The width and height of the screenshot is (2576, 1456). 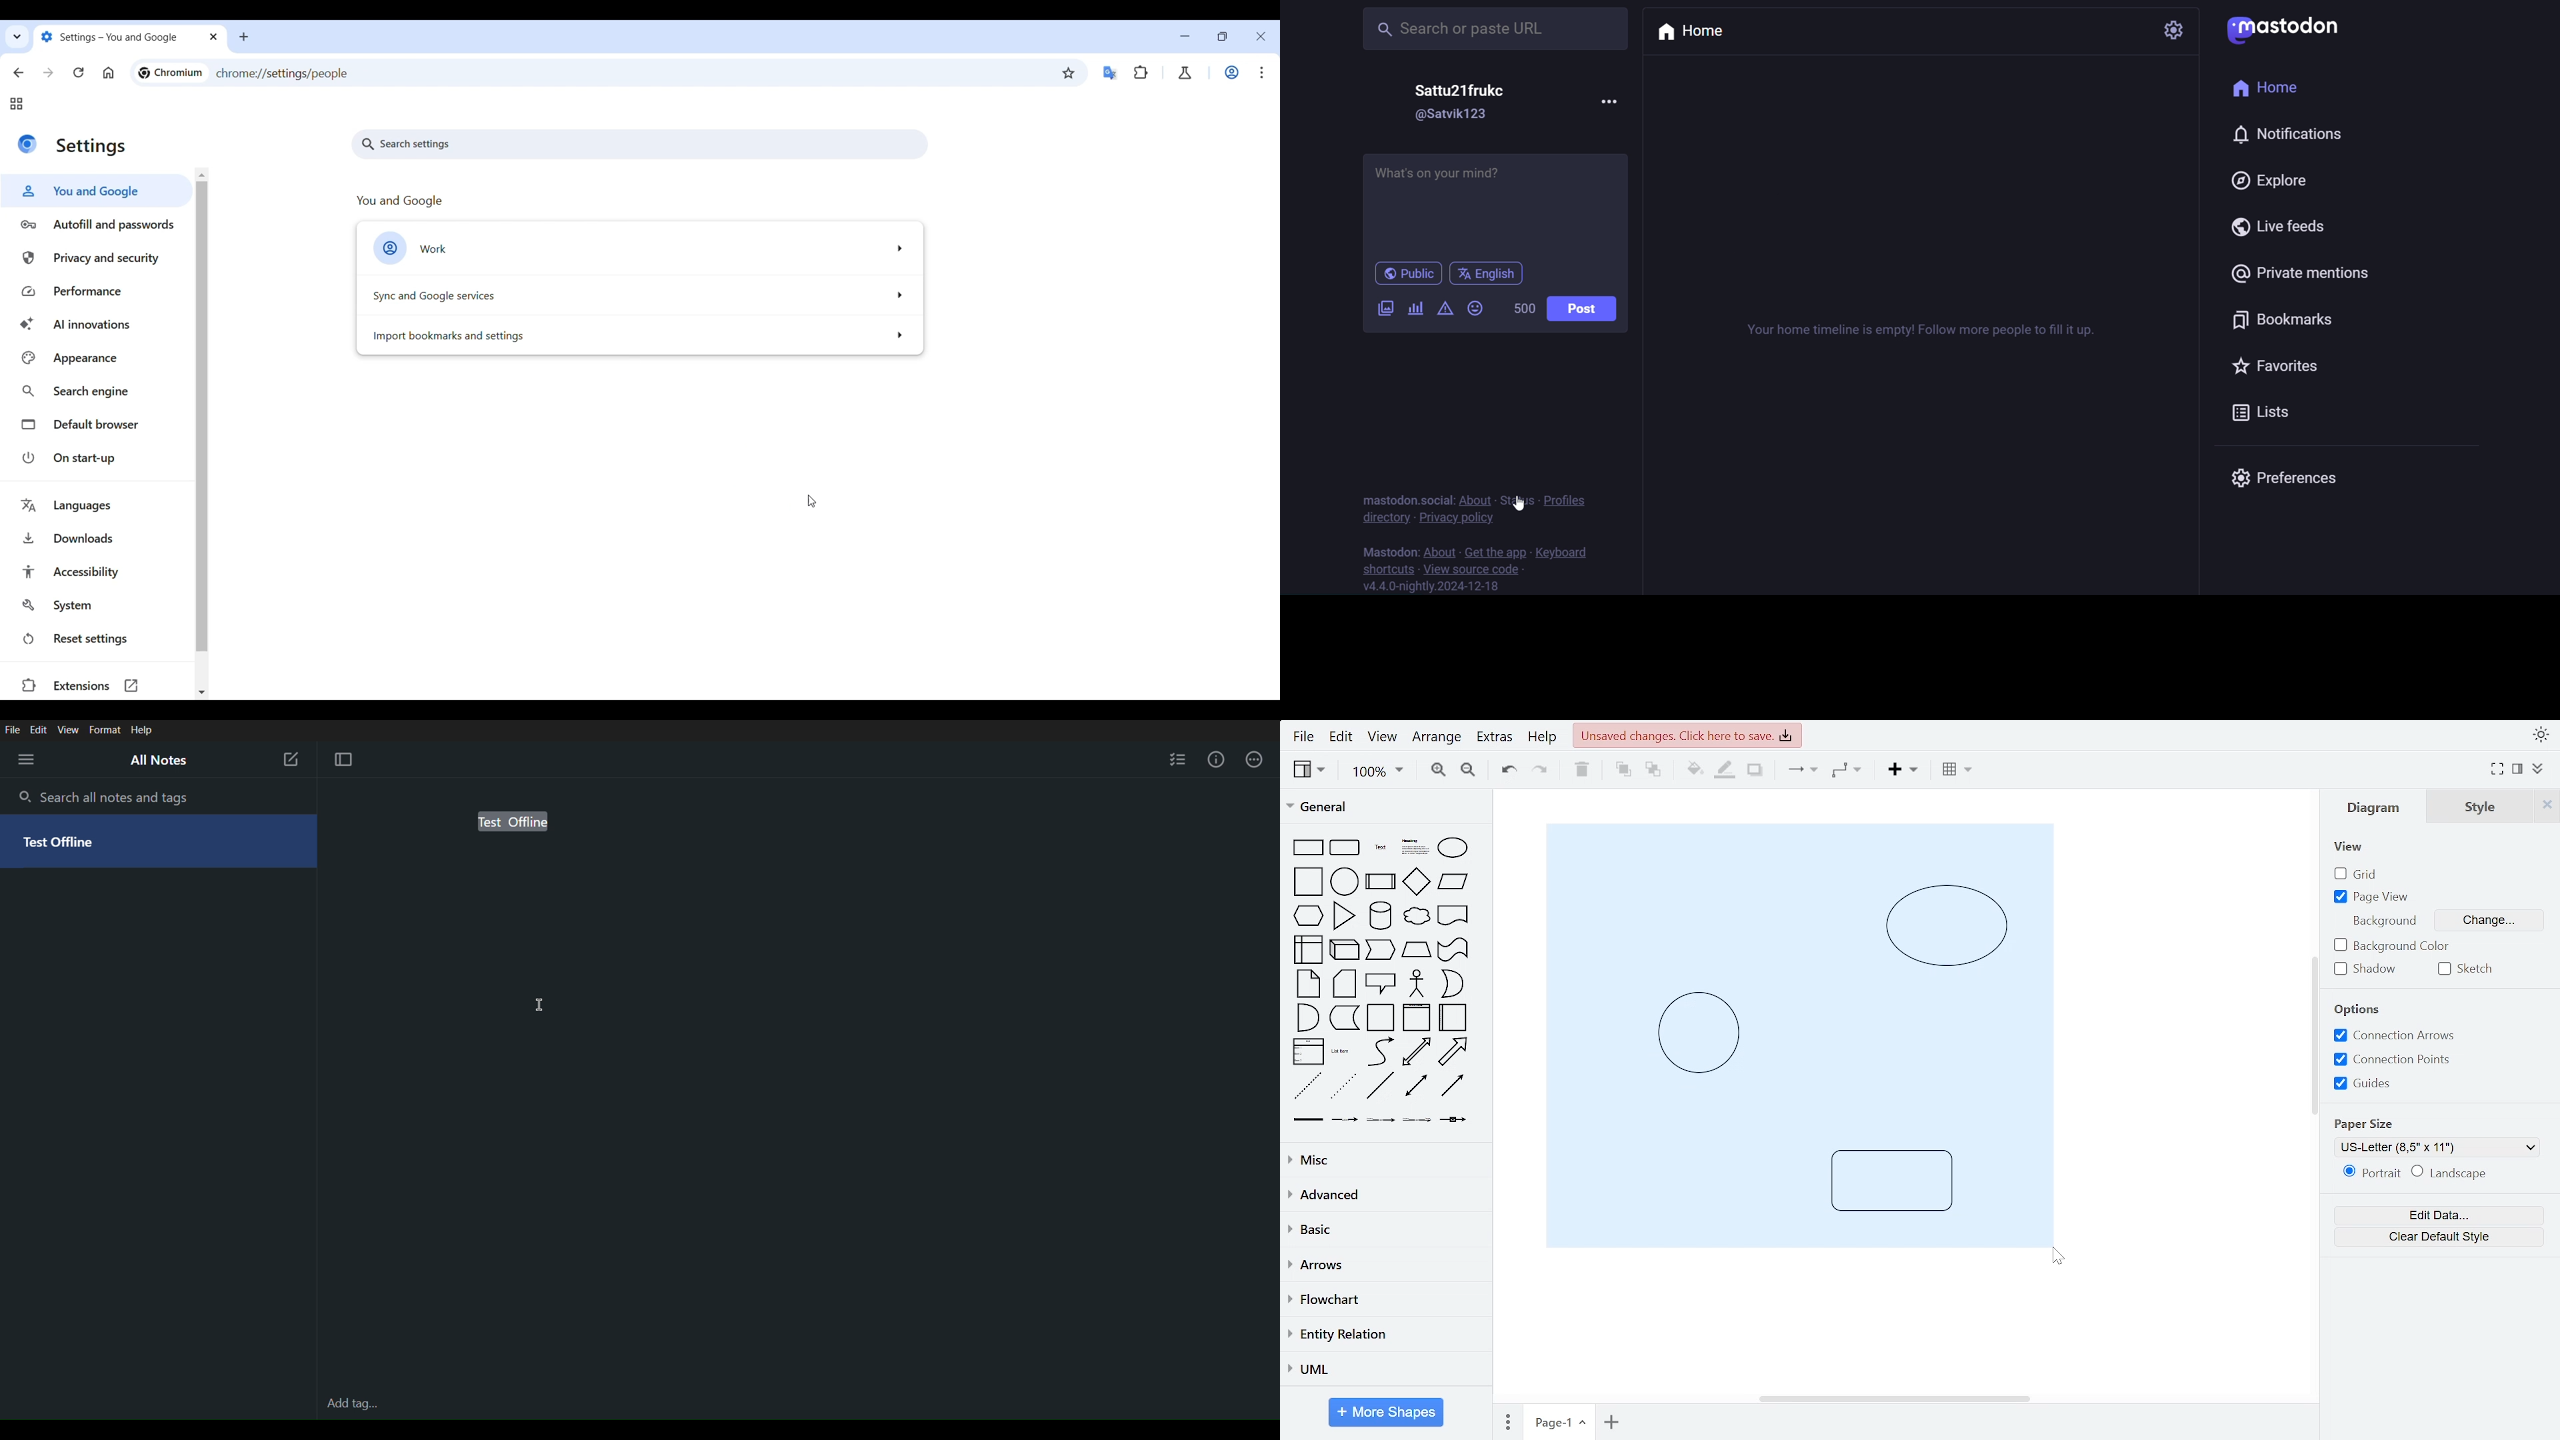 I want to click on 100%, so click(x=1377, y=772).